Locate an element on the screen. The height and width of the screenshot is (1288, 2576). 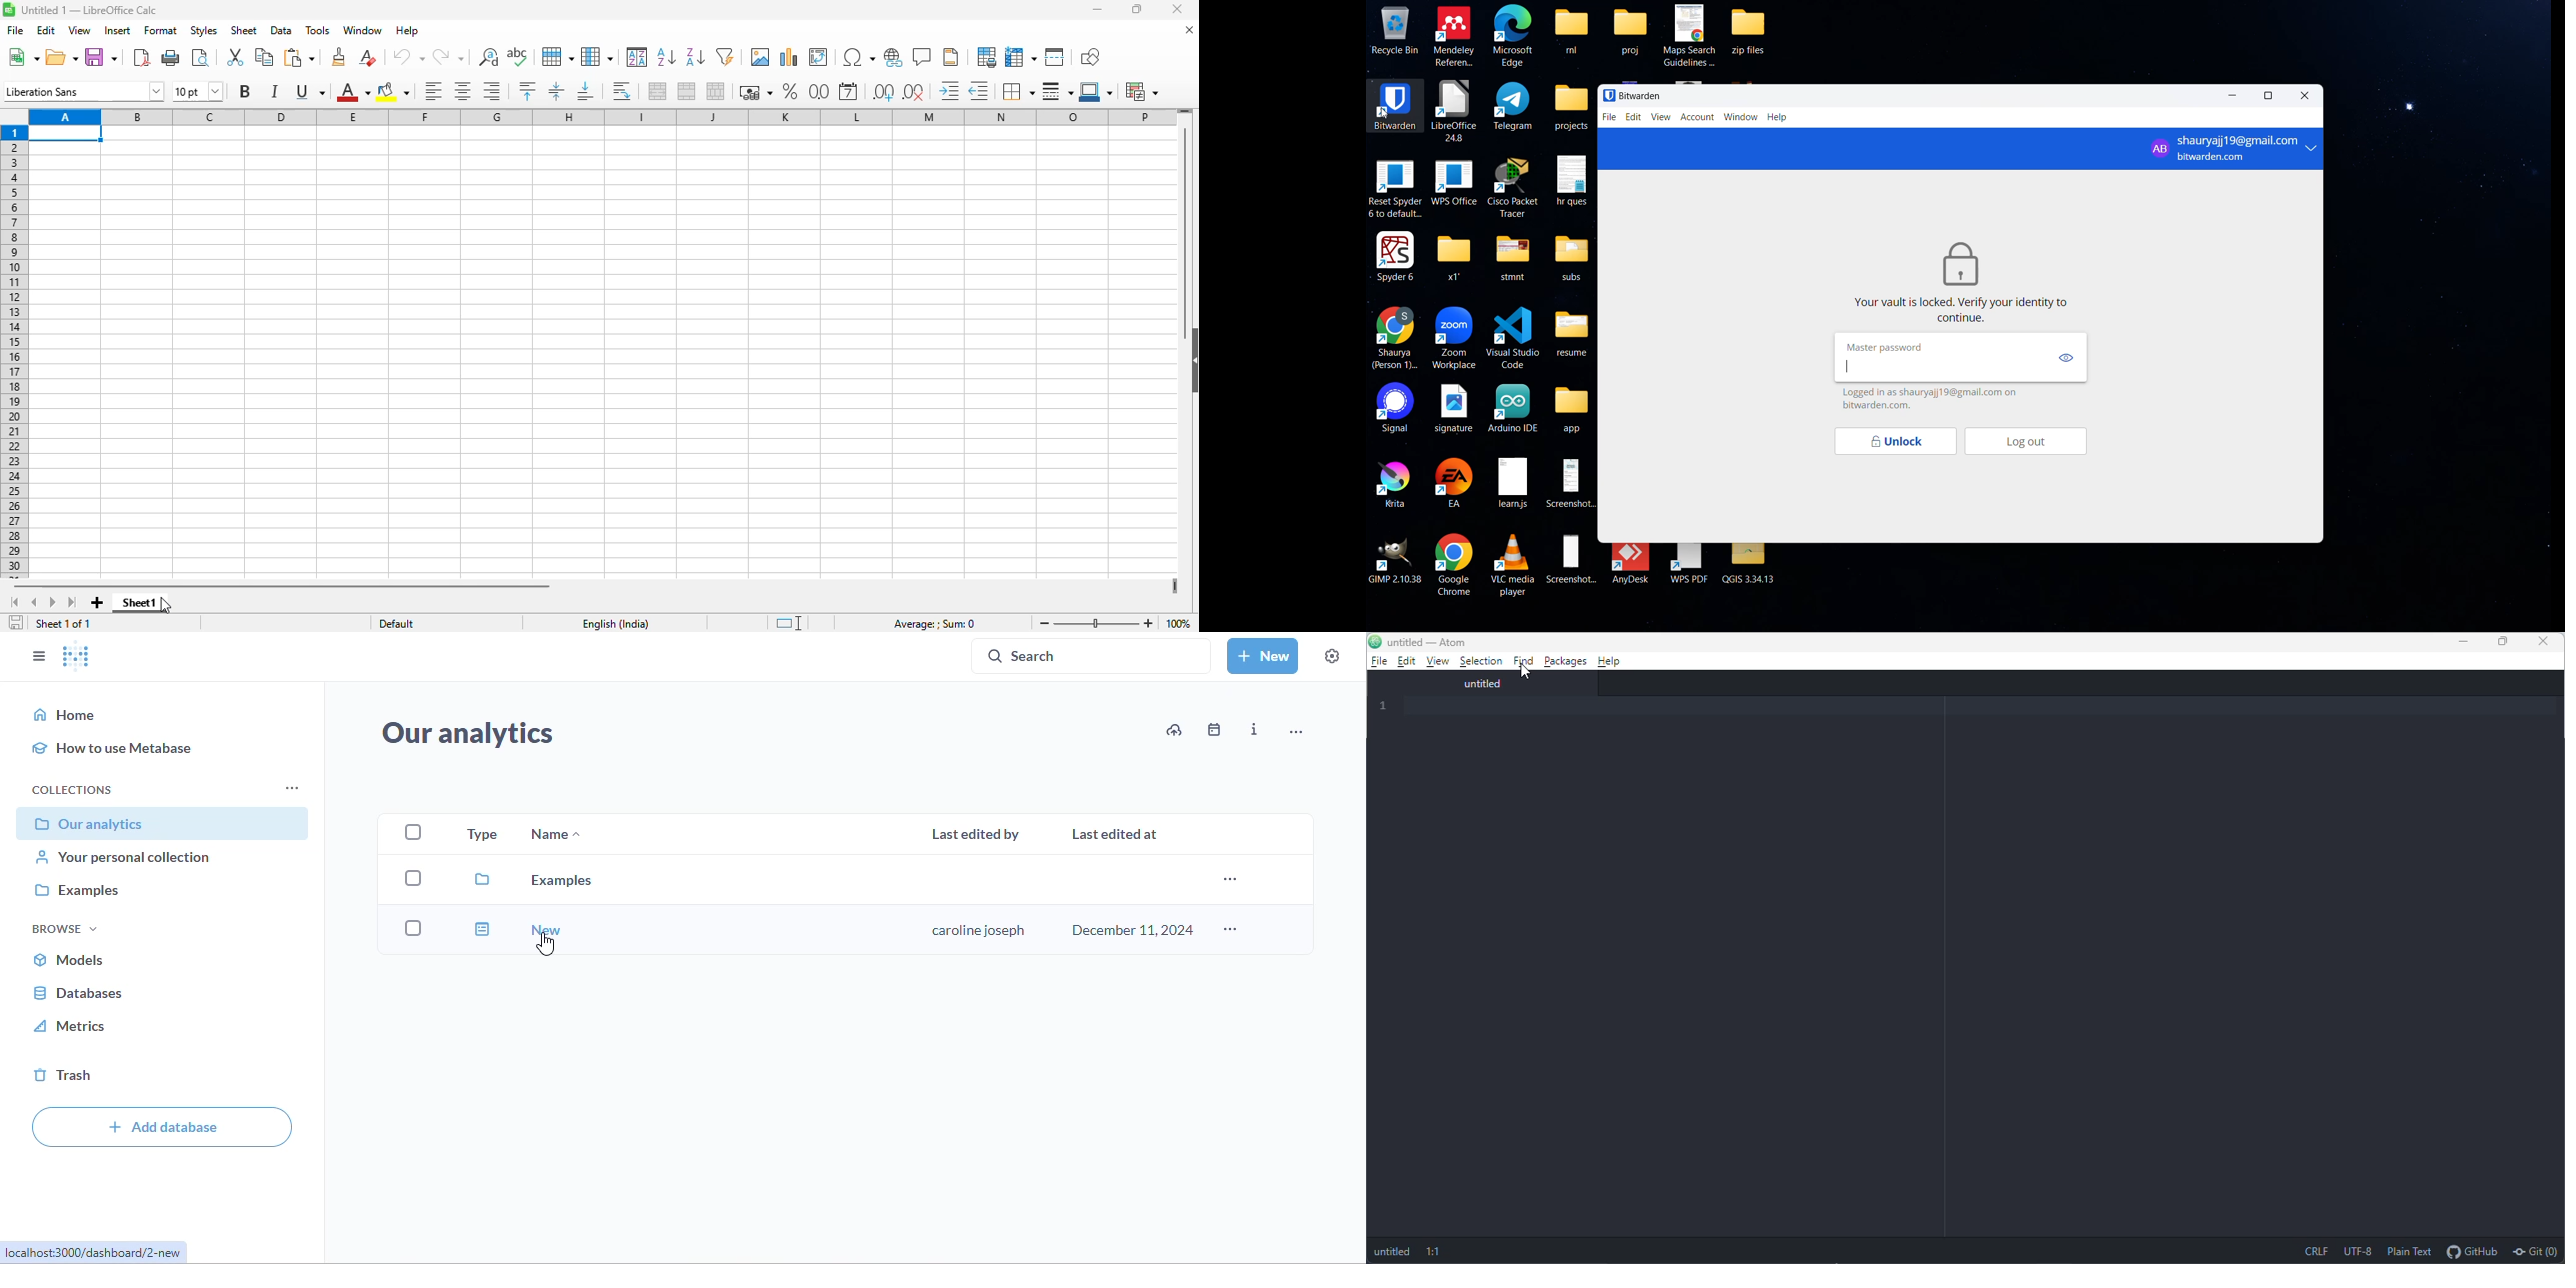
Recycle Bin is located at coordinates (1394, 30).